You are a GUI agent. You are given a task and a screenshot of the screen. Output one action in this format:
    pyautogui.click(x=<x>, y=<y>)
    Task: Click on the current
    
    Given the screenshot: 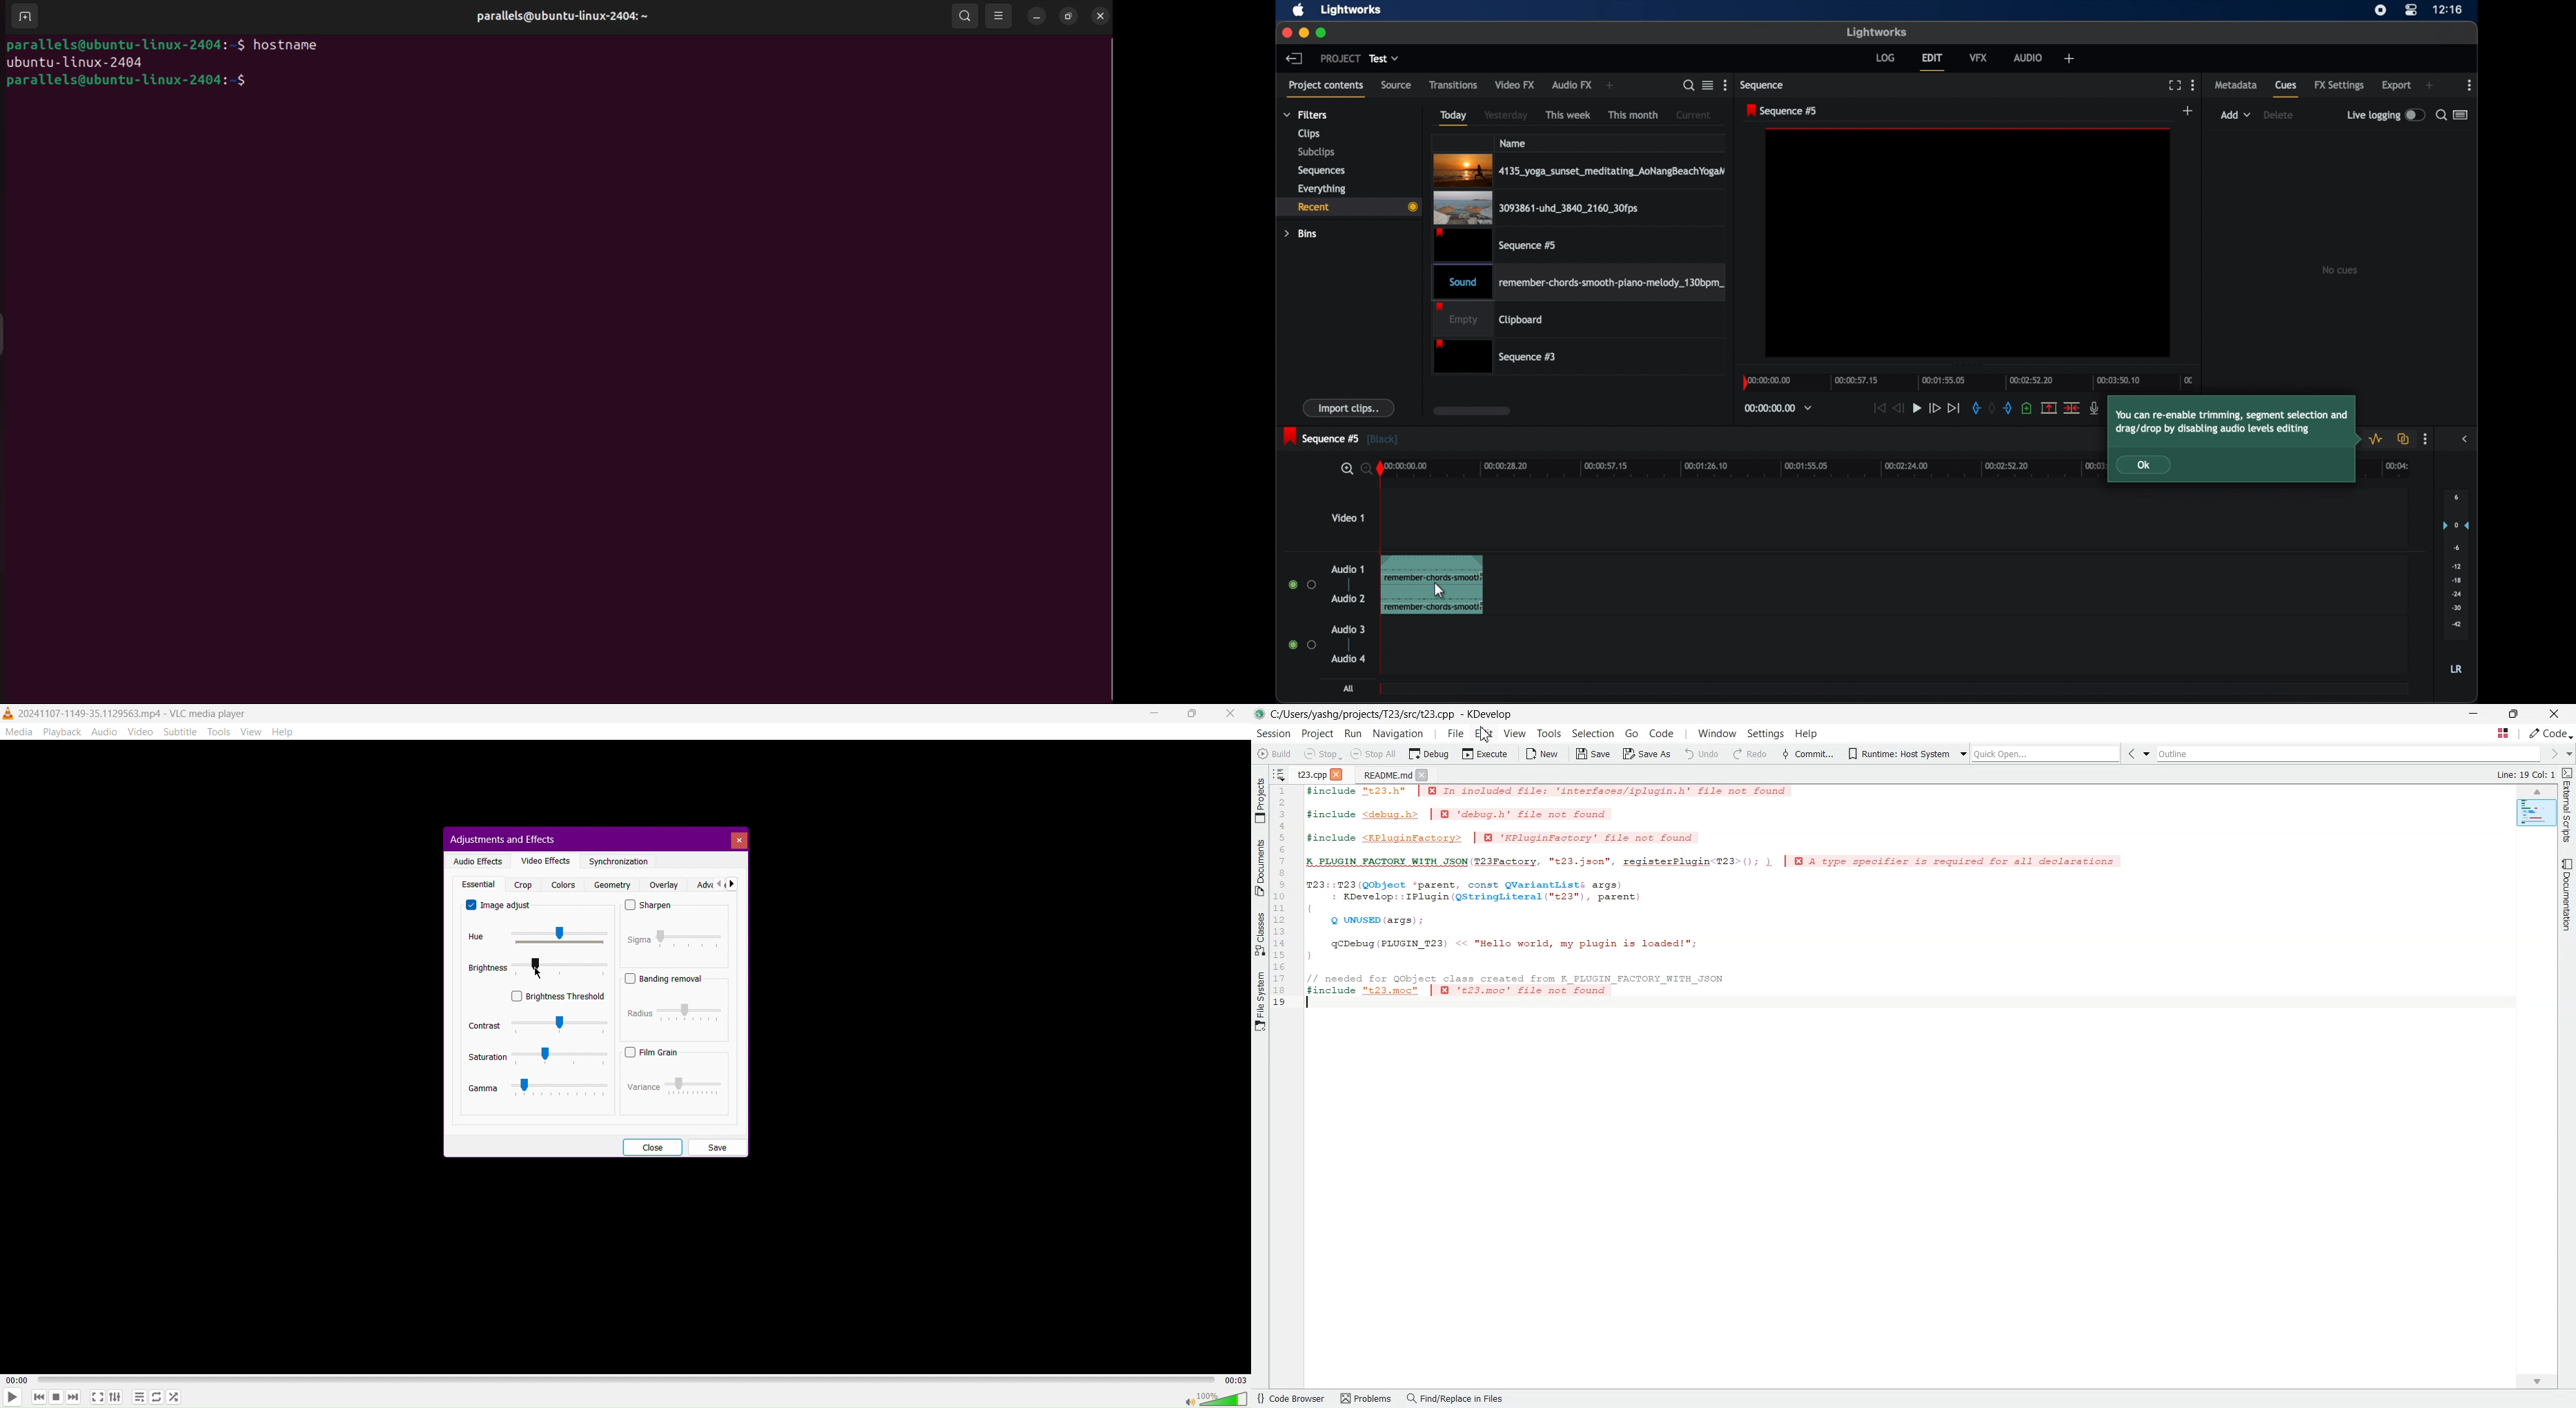 What is the action you would take?
    pyautogui.click(x=1694, y=115)
    